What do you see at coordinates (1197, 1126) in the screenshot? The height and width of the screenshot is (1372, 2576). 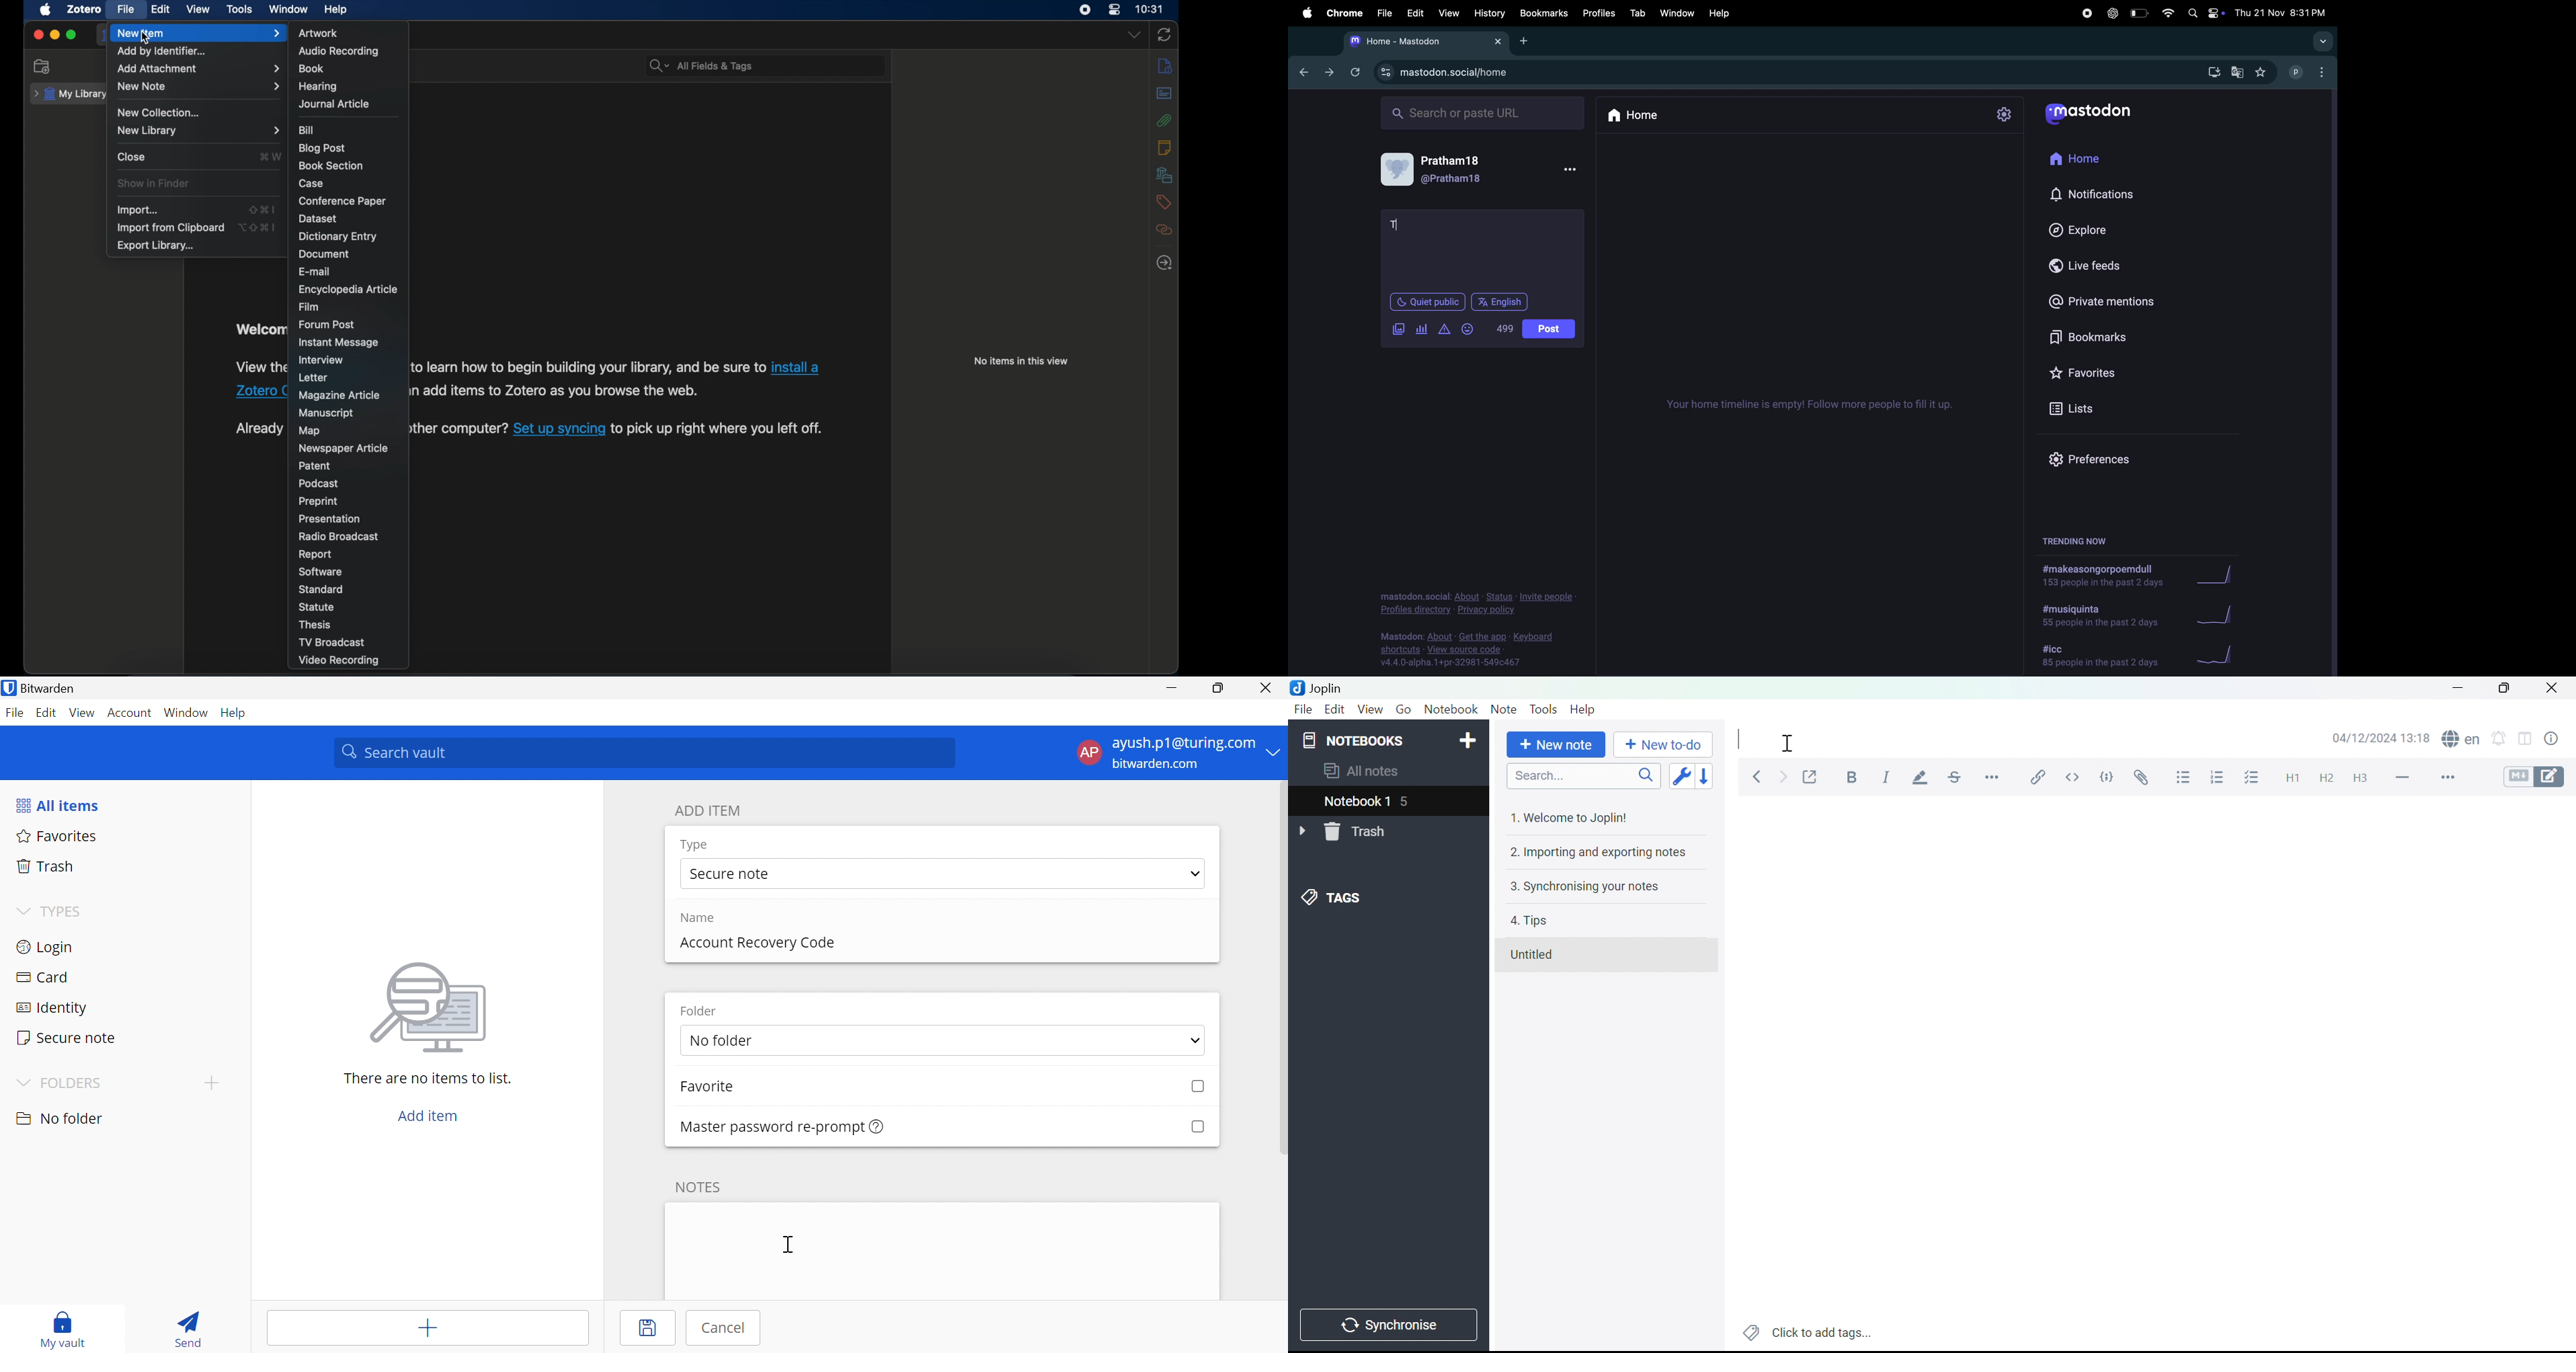 I see `box` at bounding box center [1197, 1126].